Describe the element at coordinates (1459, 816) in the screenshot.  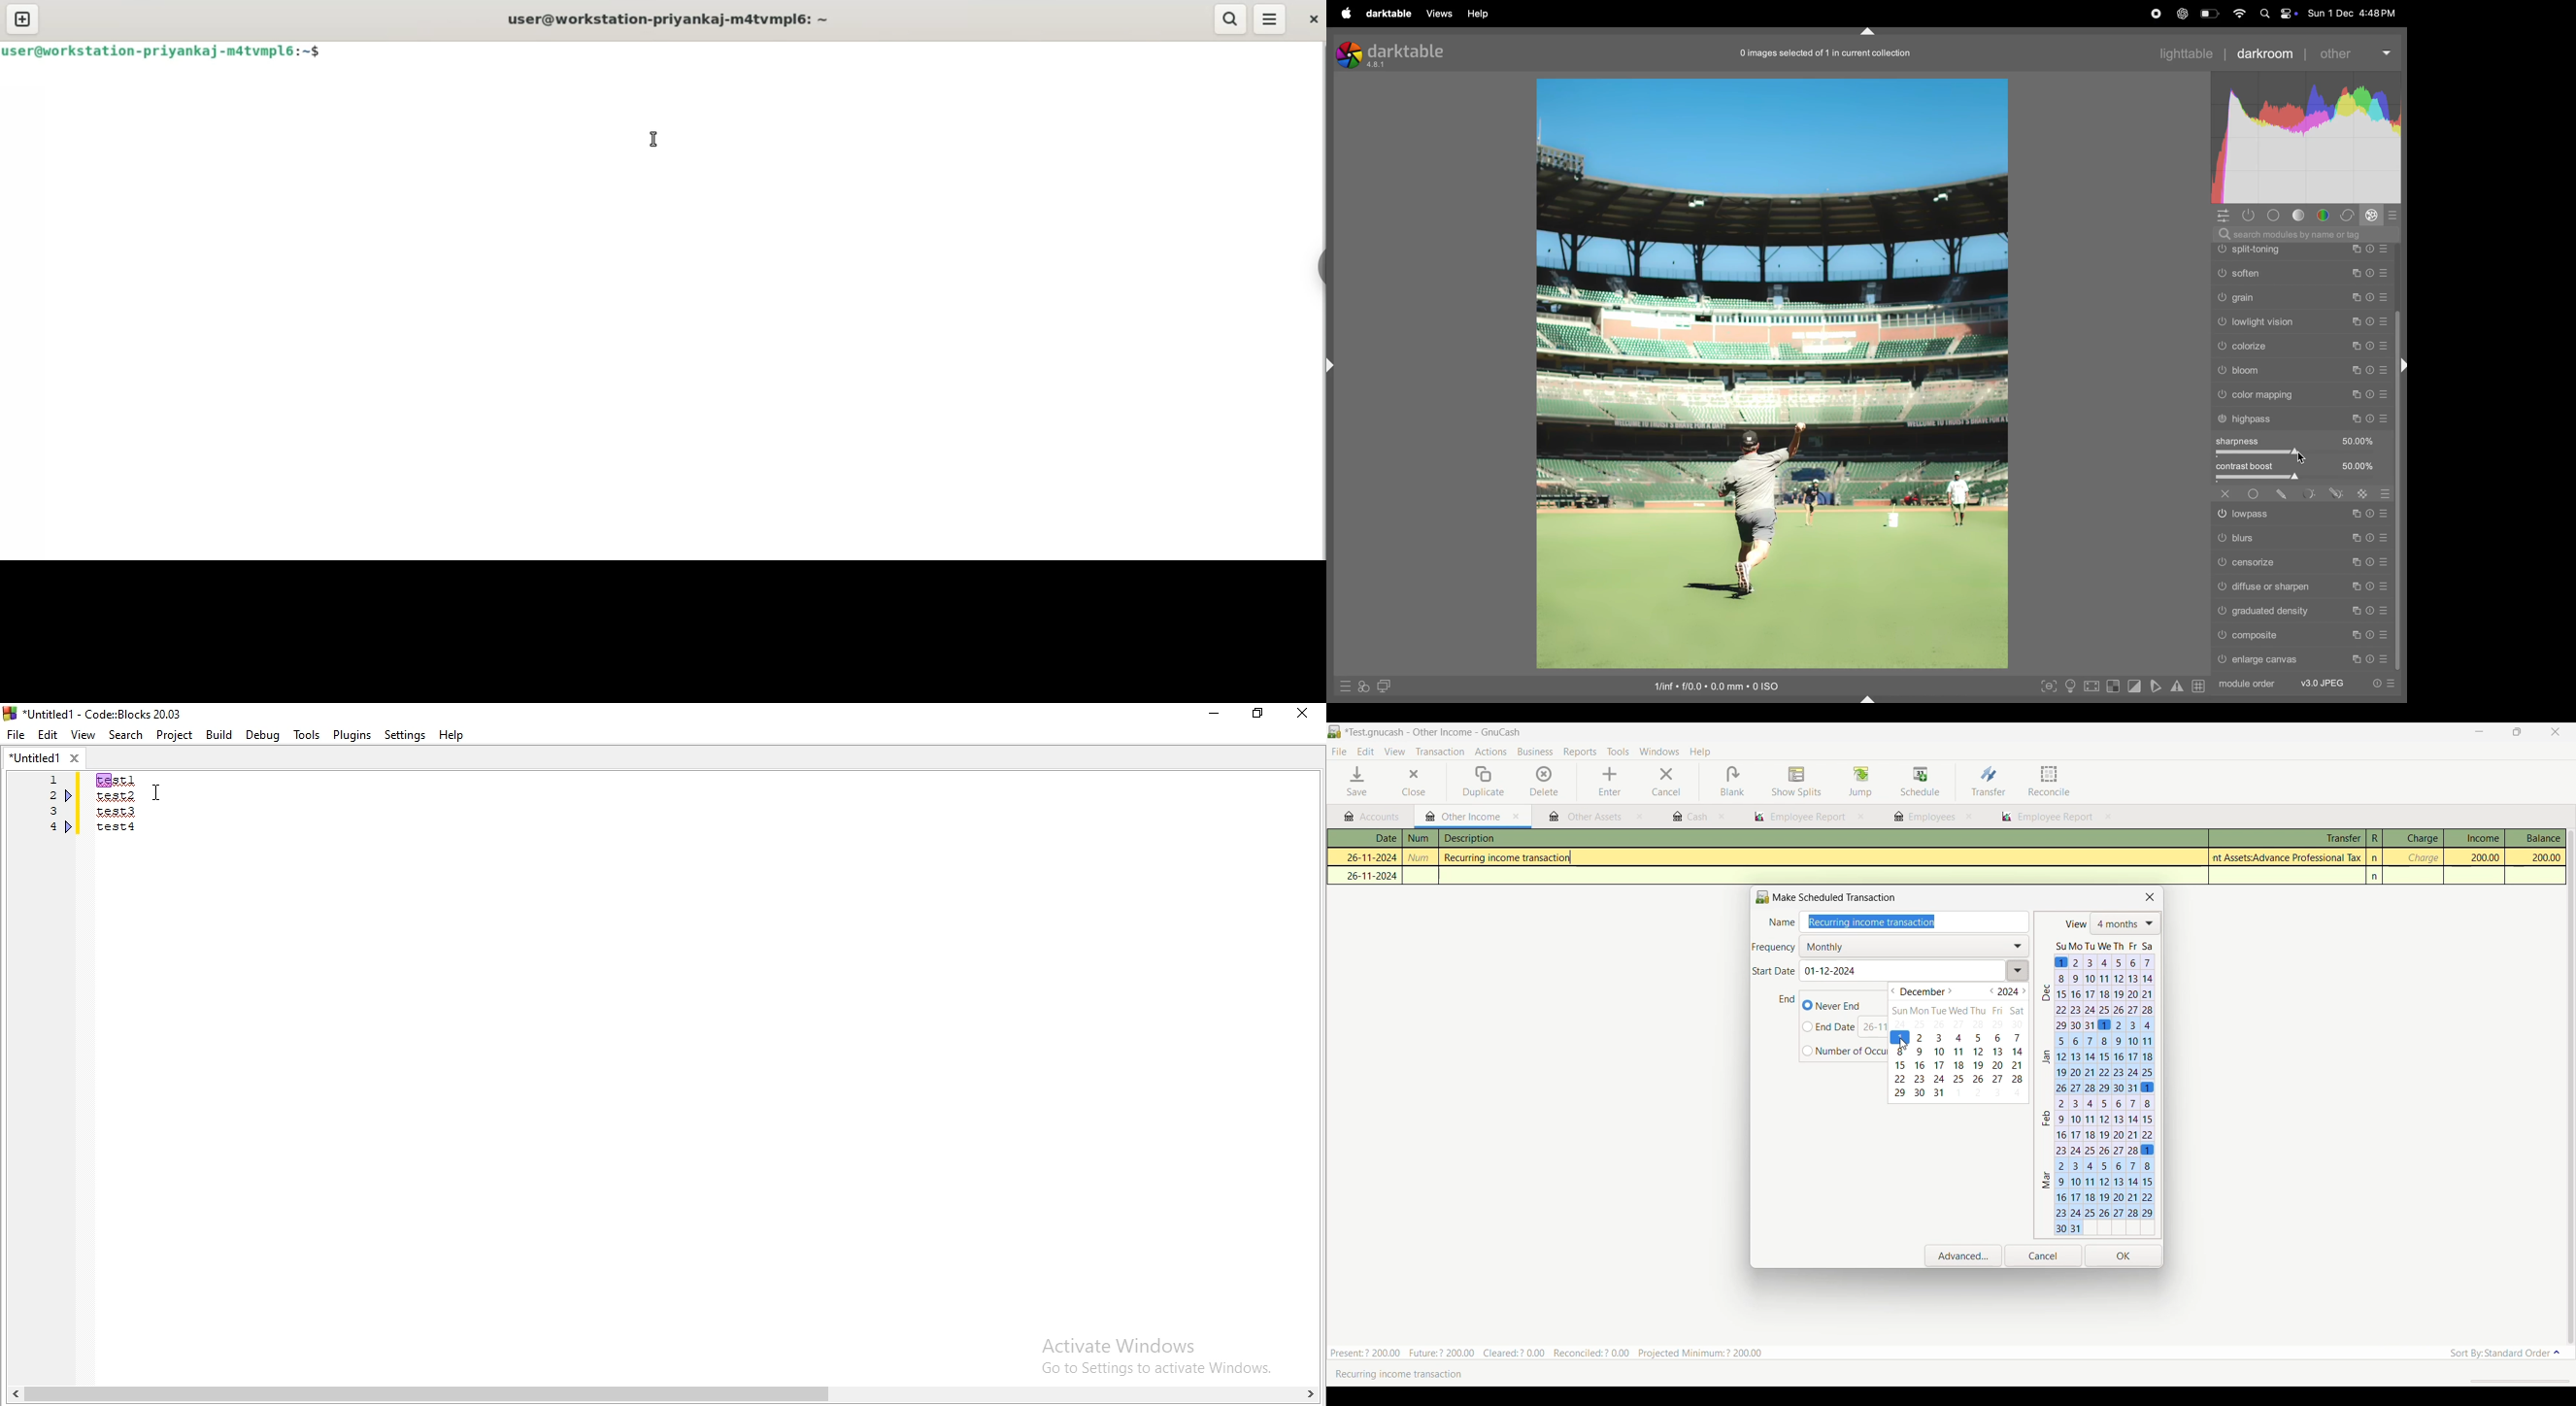
I see `Current tab highlight` at that location.